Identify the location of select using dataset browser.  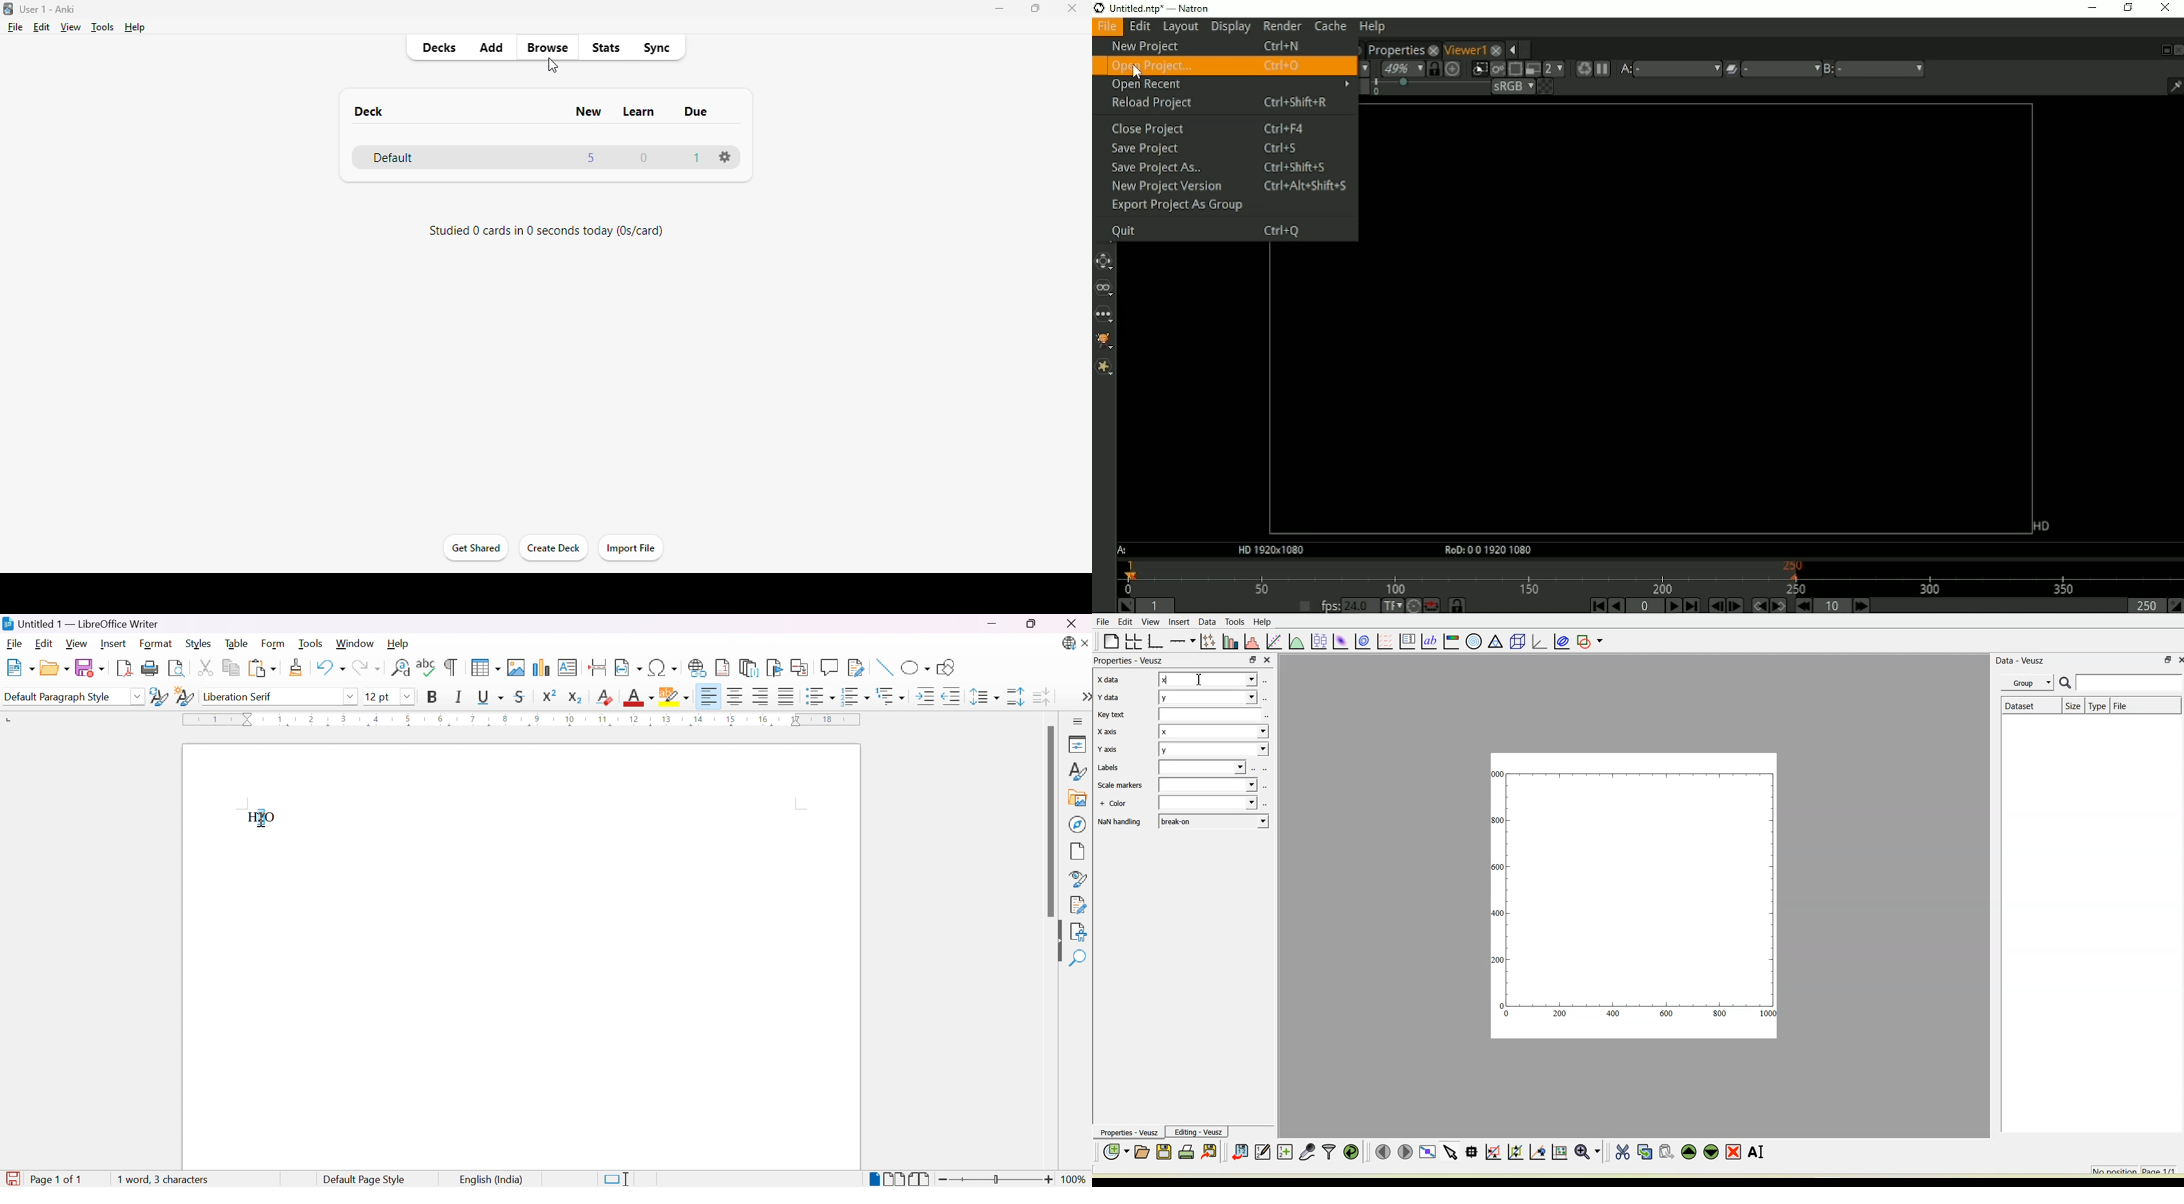
(1268, 769).